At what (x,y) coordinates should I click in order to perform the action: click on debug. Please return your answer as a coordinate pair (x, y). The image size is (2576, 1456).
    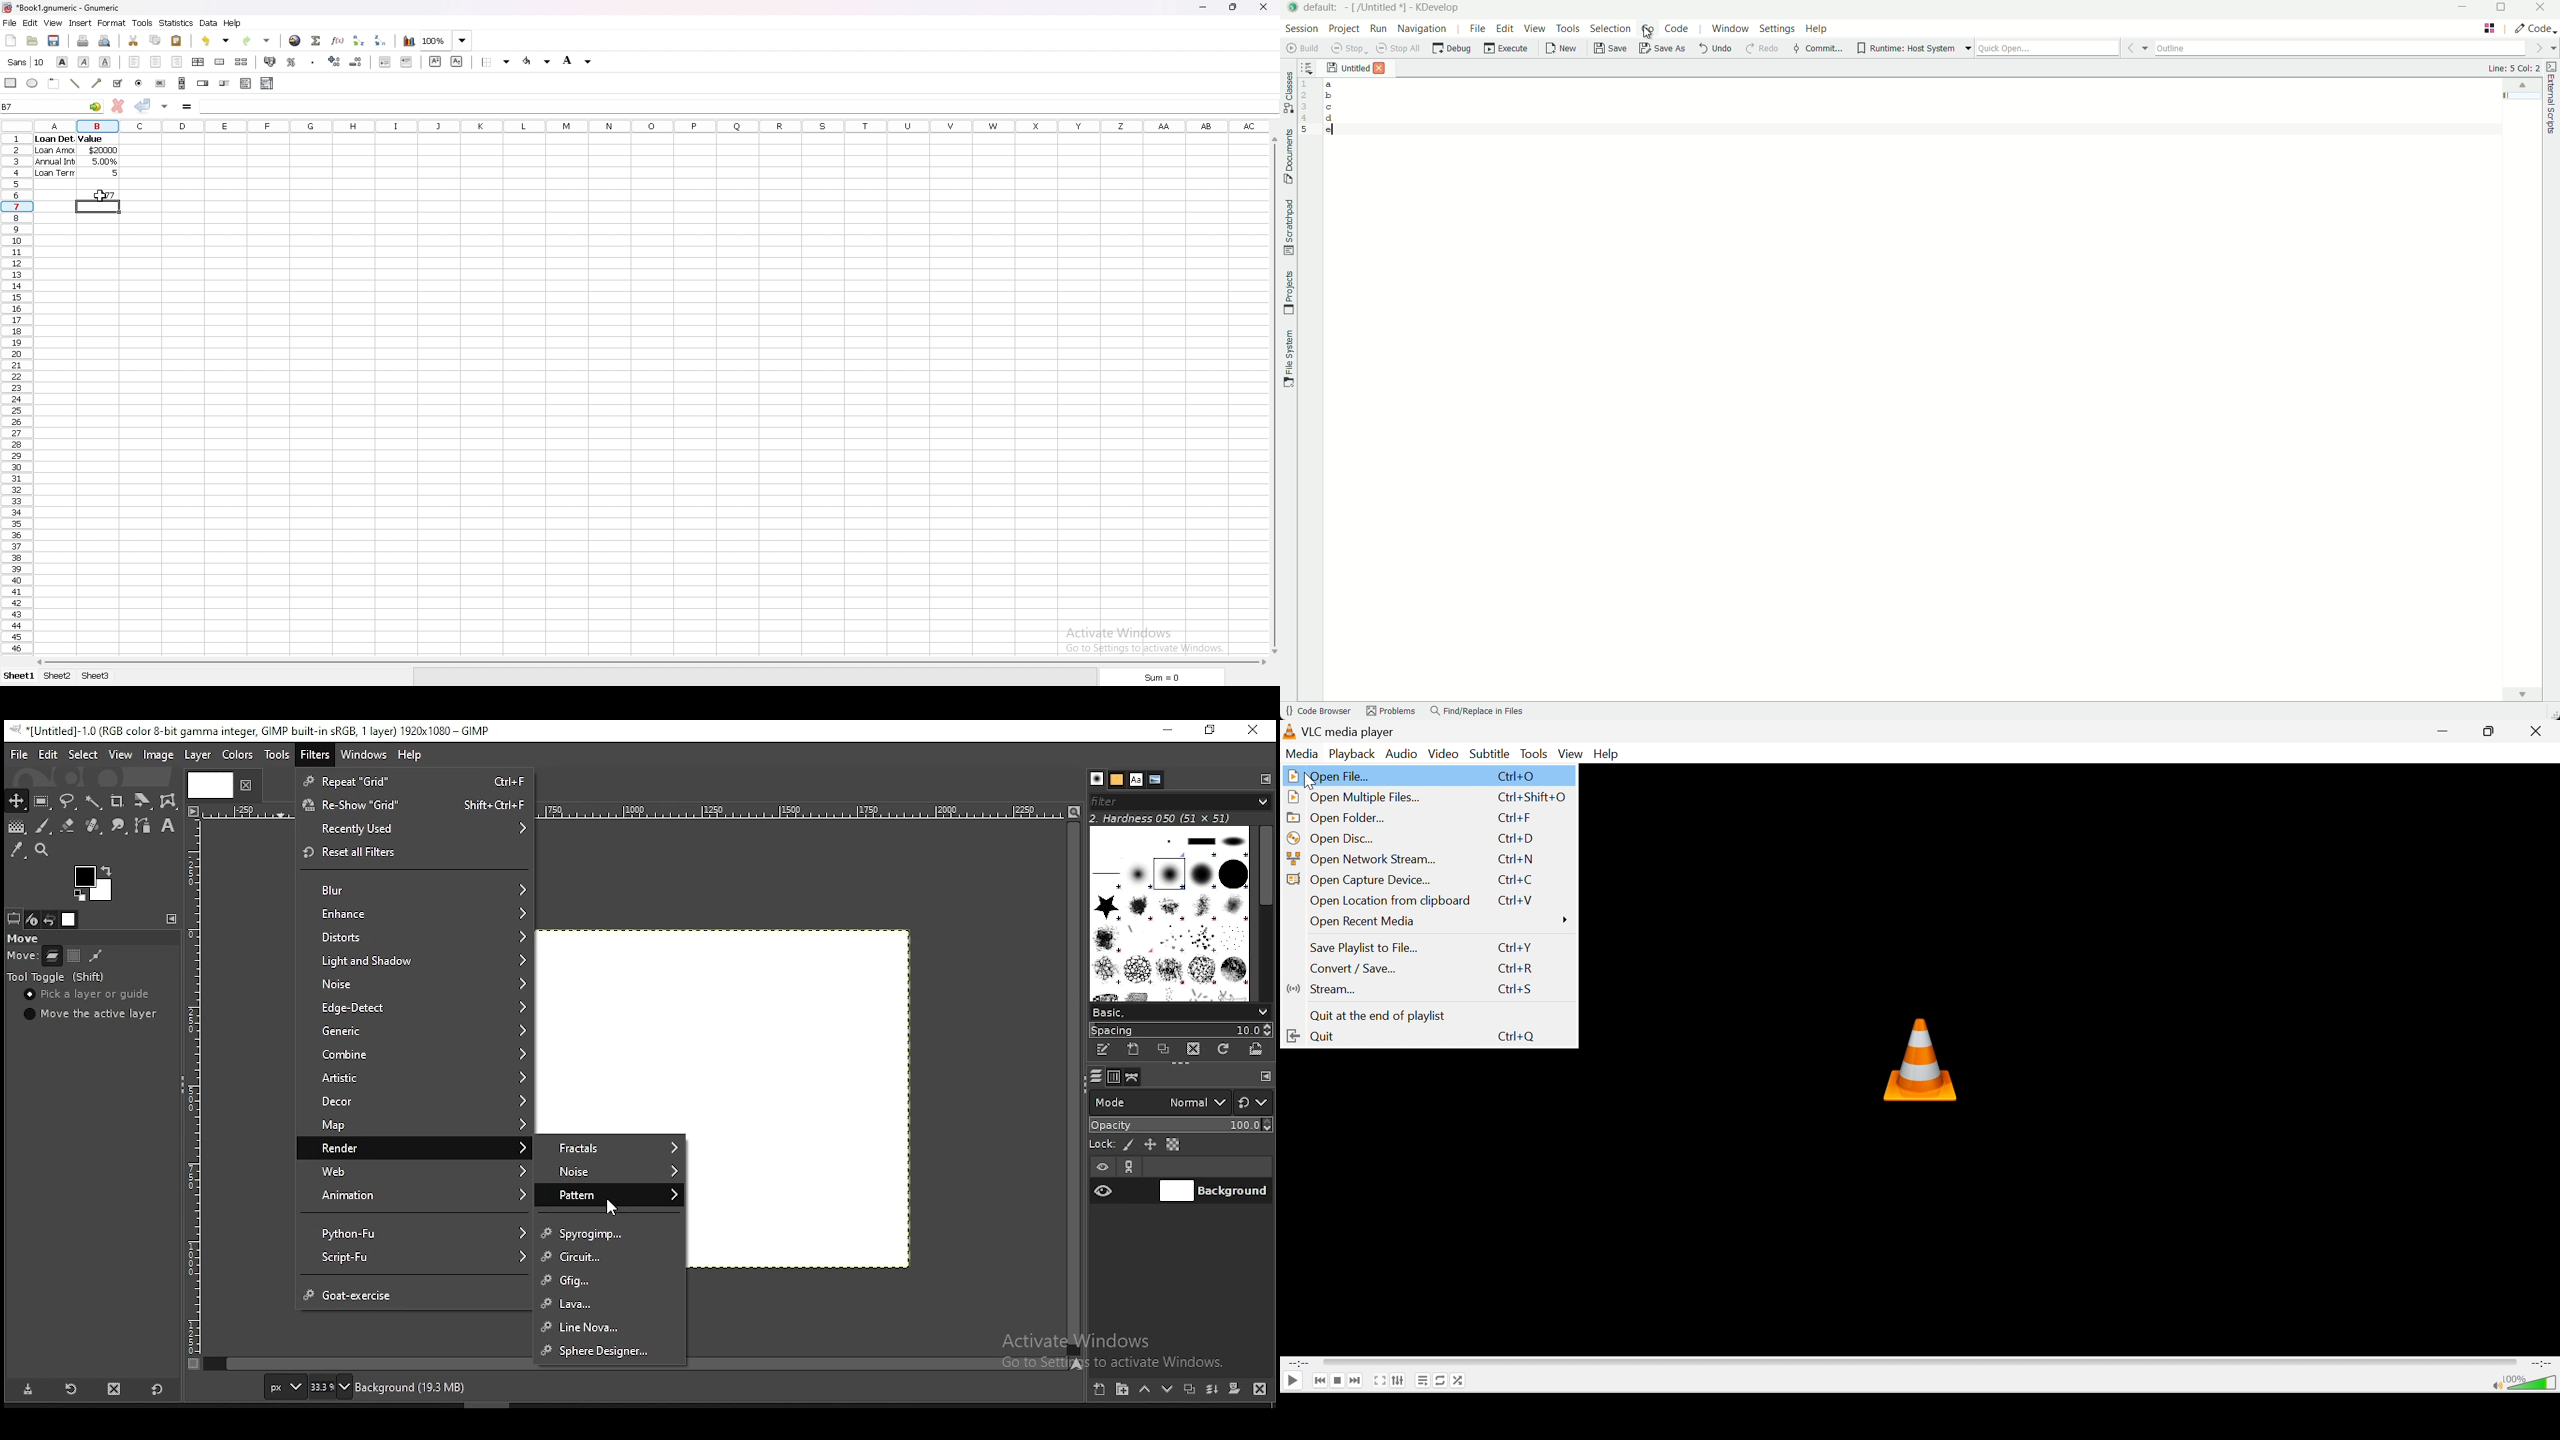
    Looking at the image, I should click on (1453, 50).